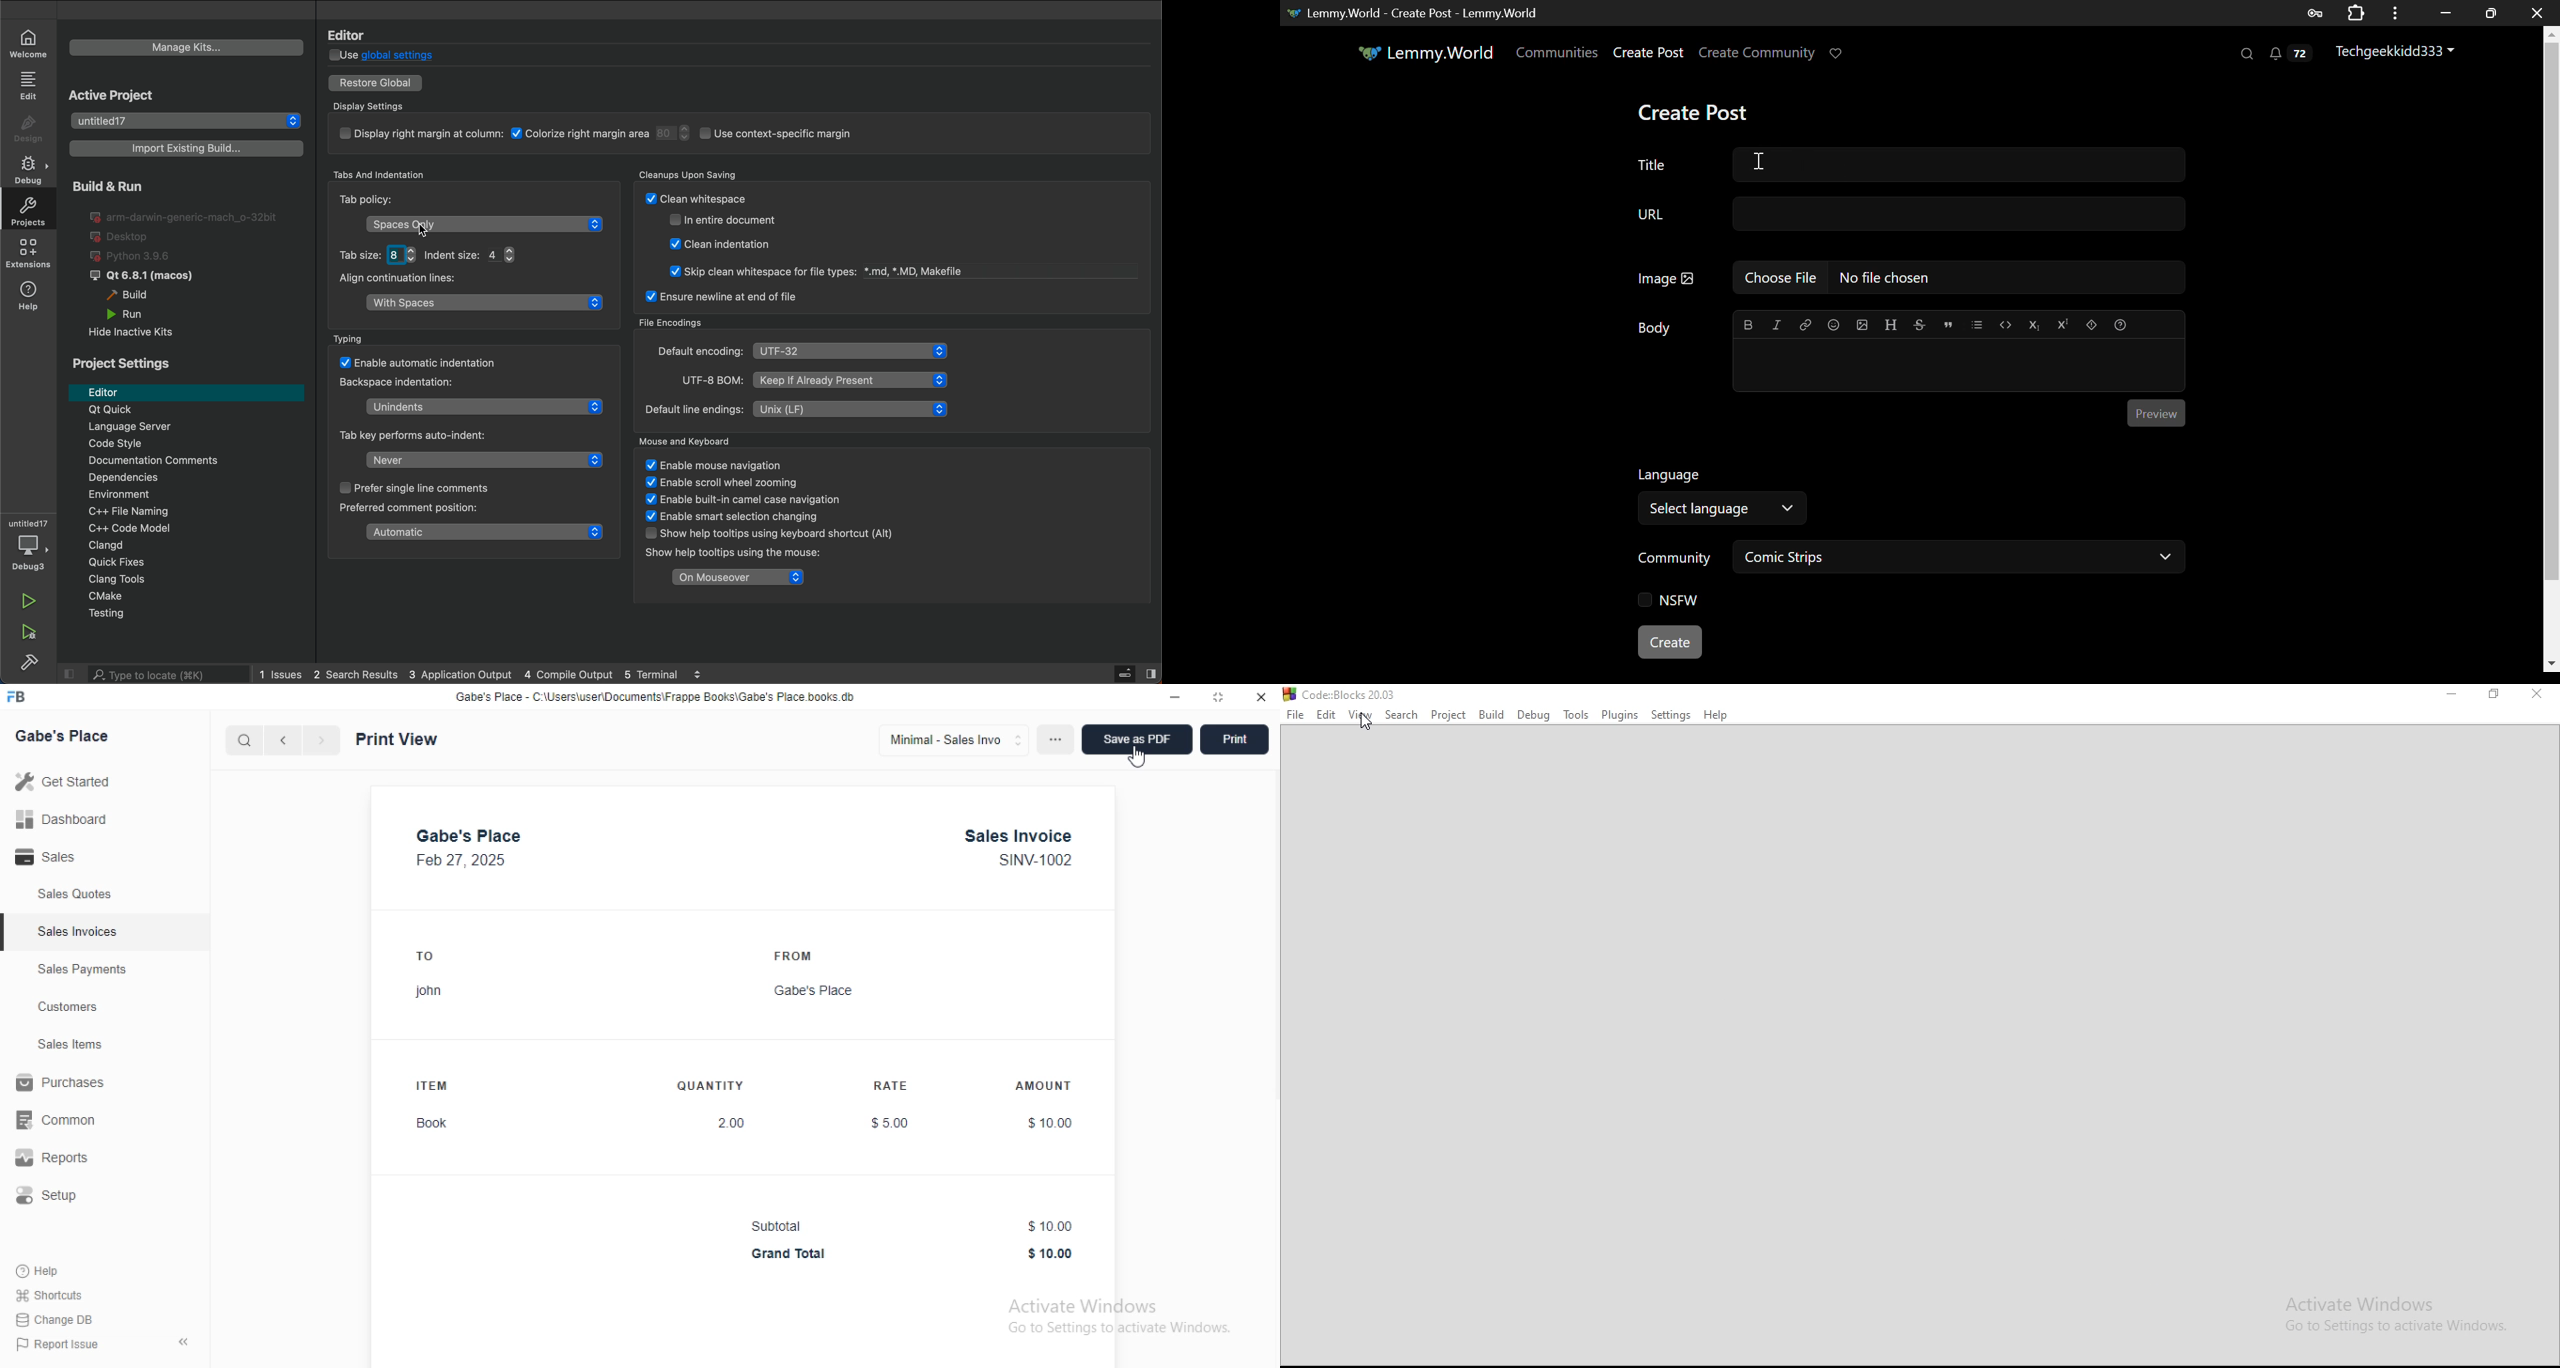  What do you see at coordinates (426, 956) in the screenshot?
I see `TO` at bounding box center [426, 956].